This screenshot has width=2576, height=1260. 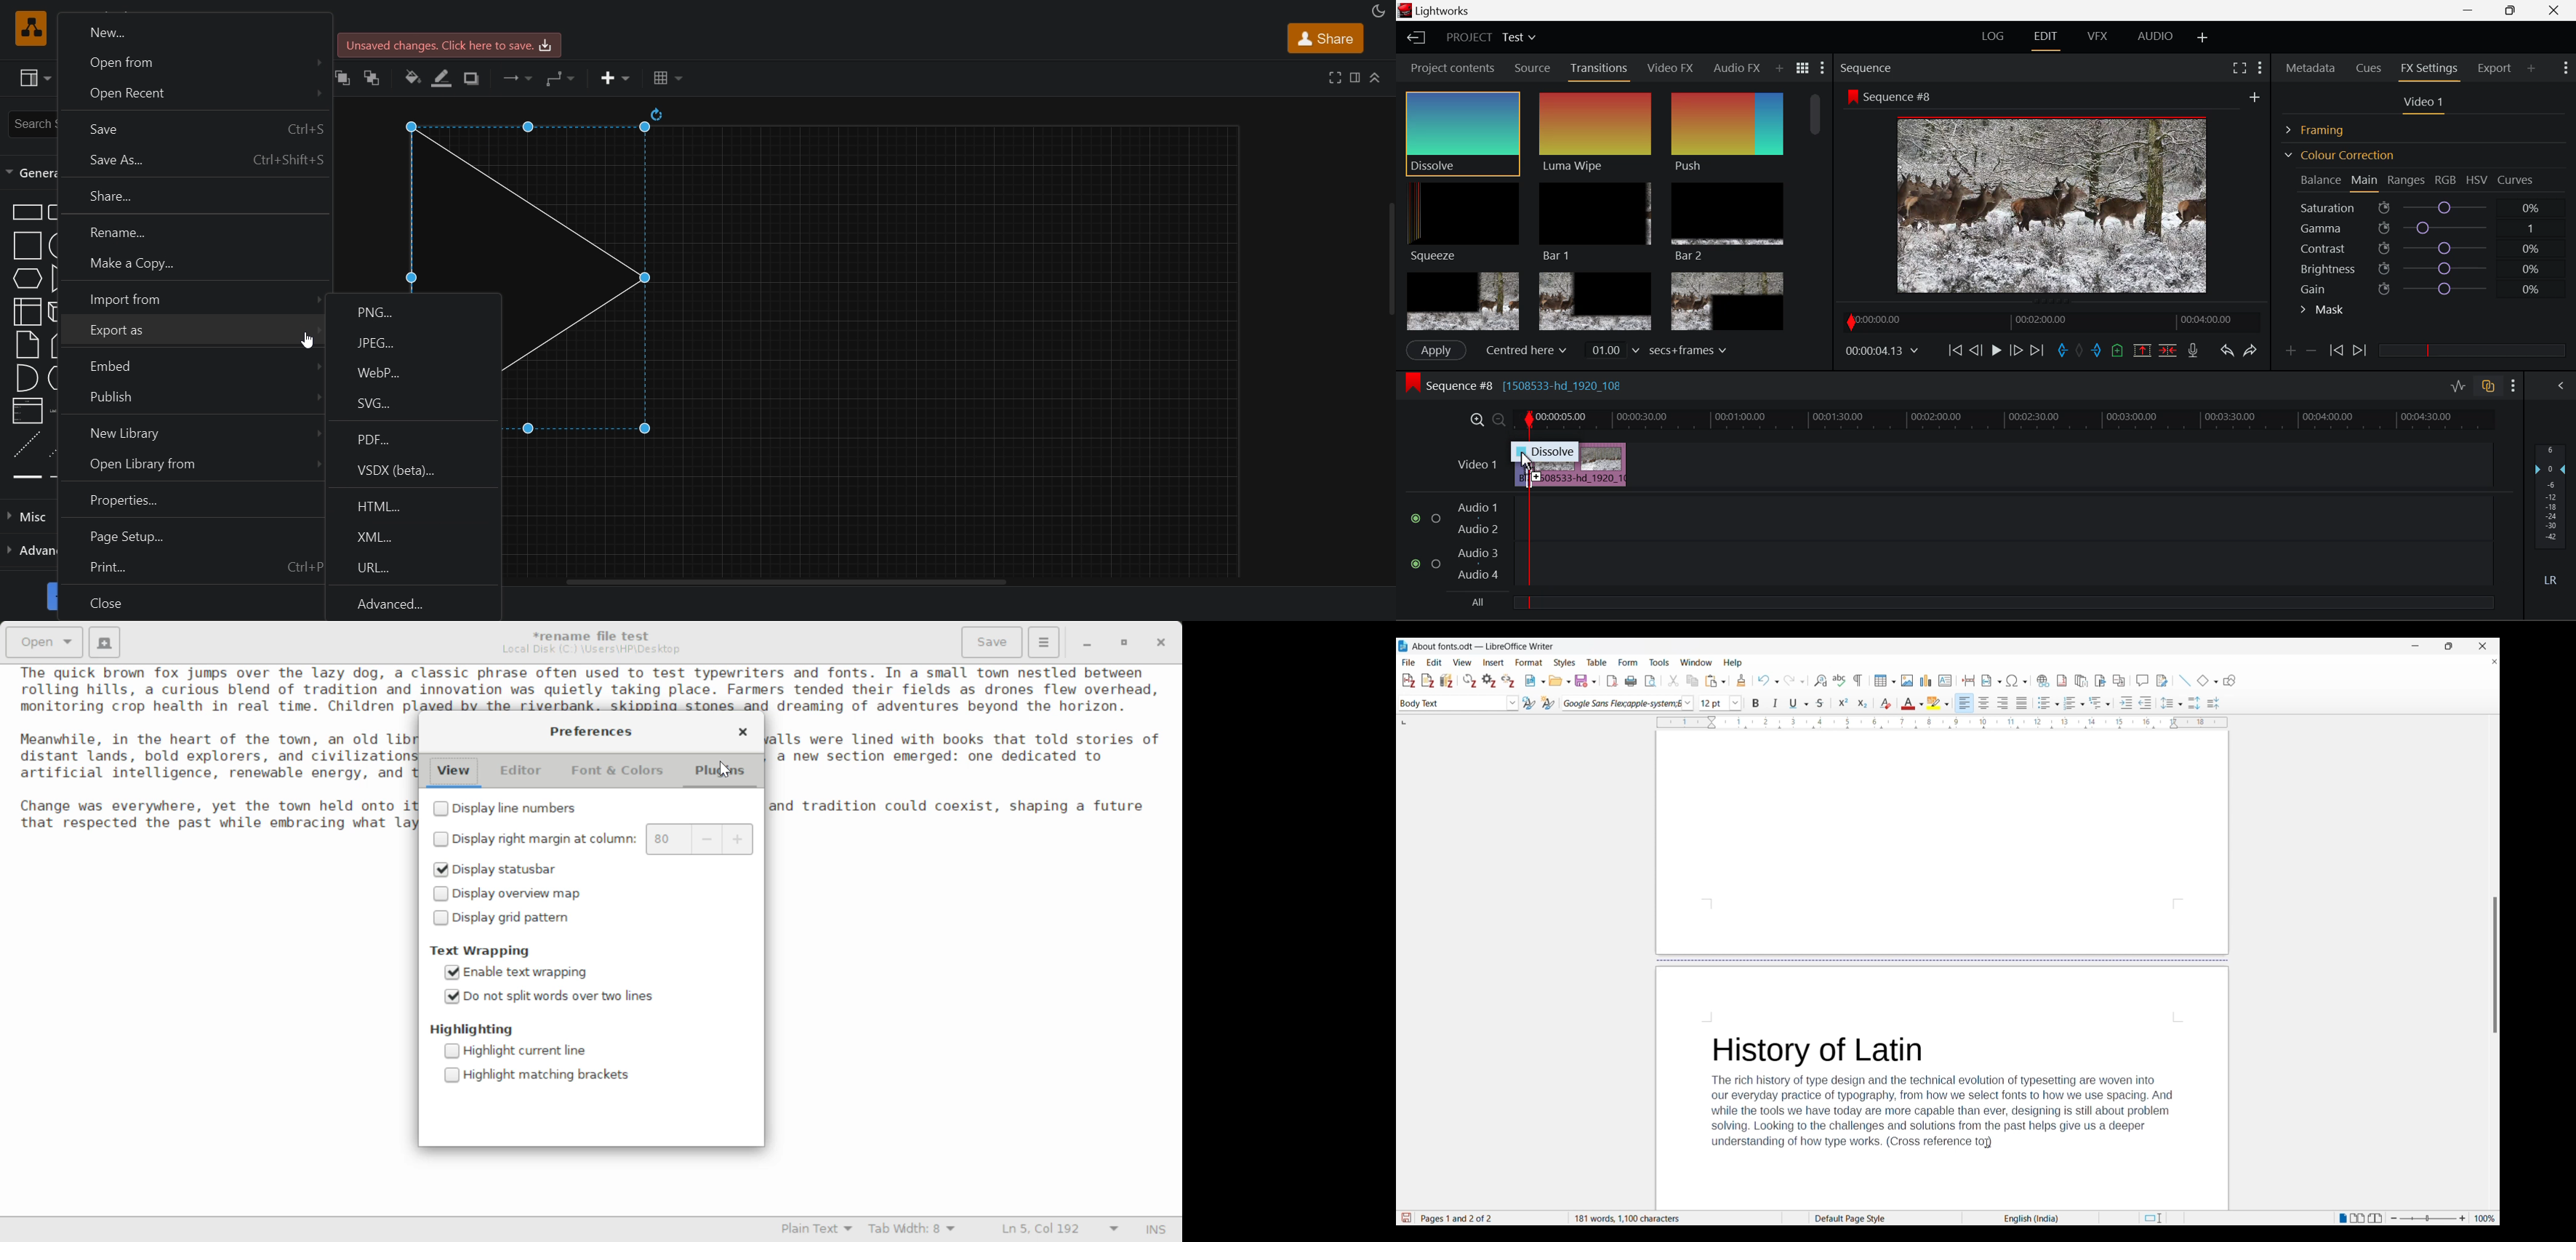 What do you see at coordinates (2335, 351) in the screenshot?
I see `Previous keyframe` at bounding box center [2335, 351].